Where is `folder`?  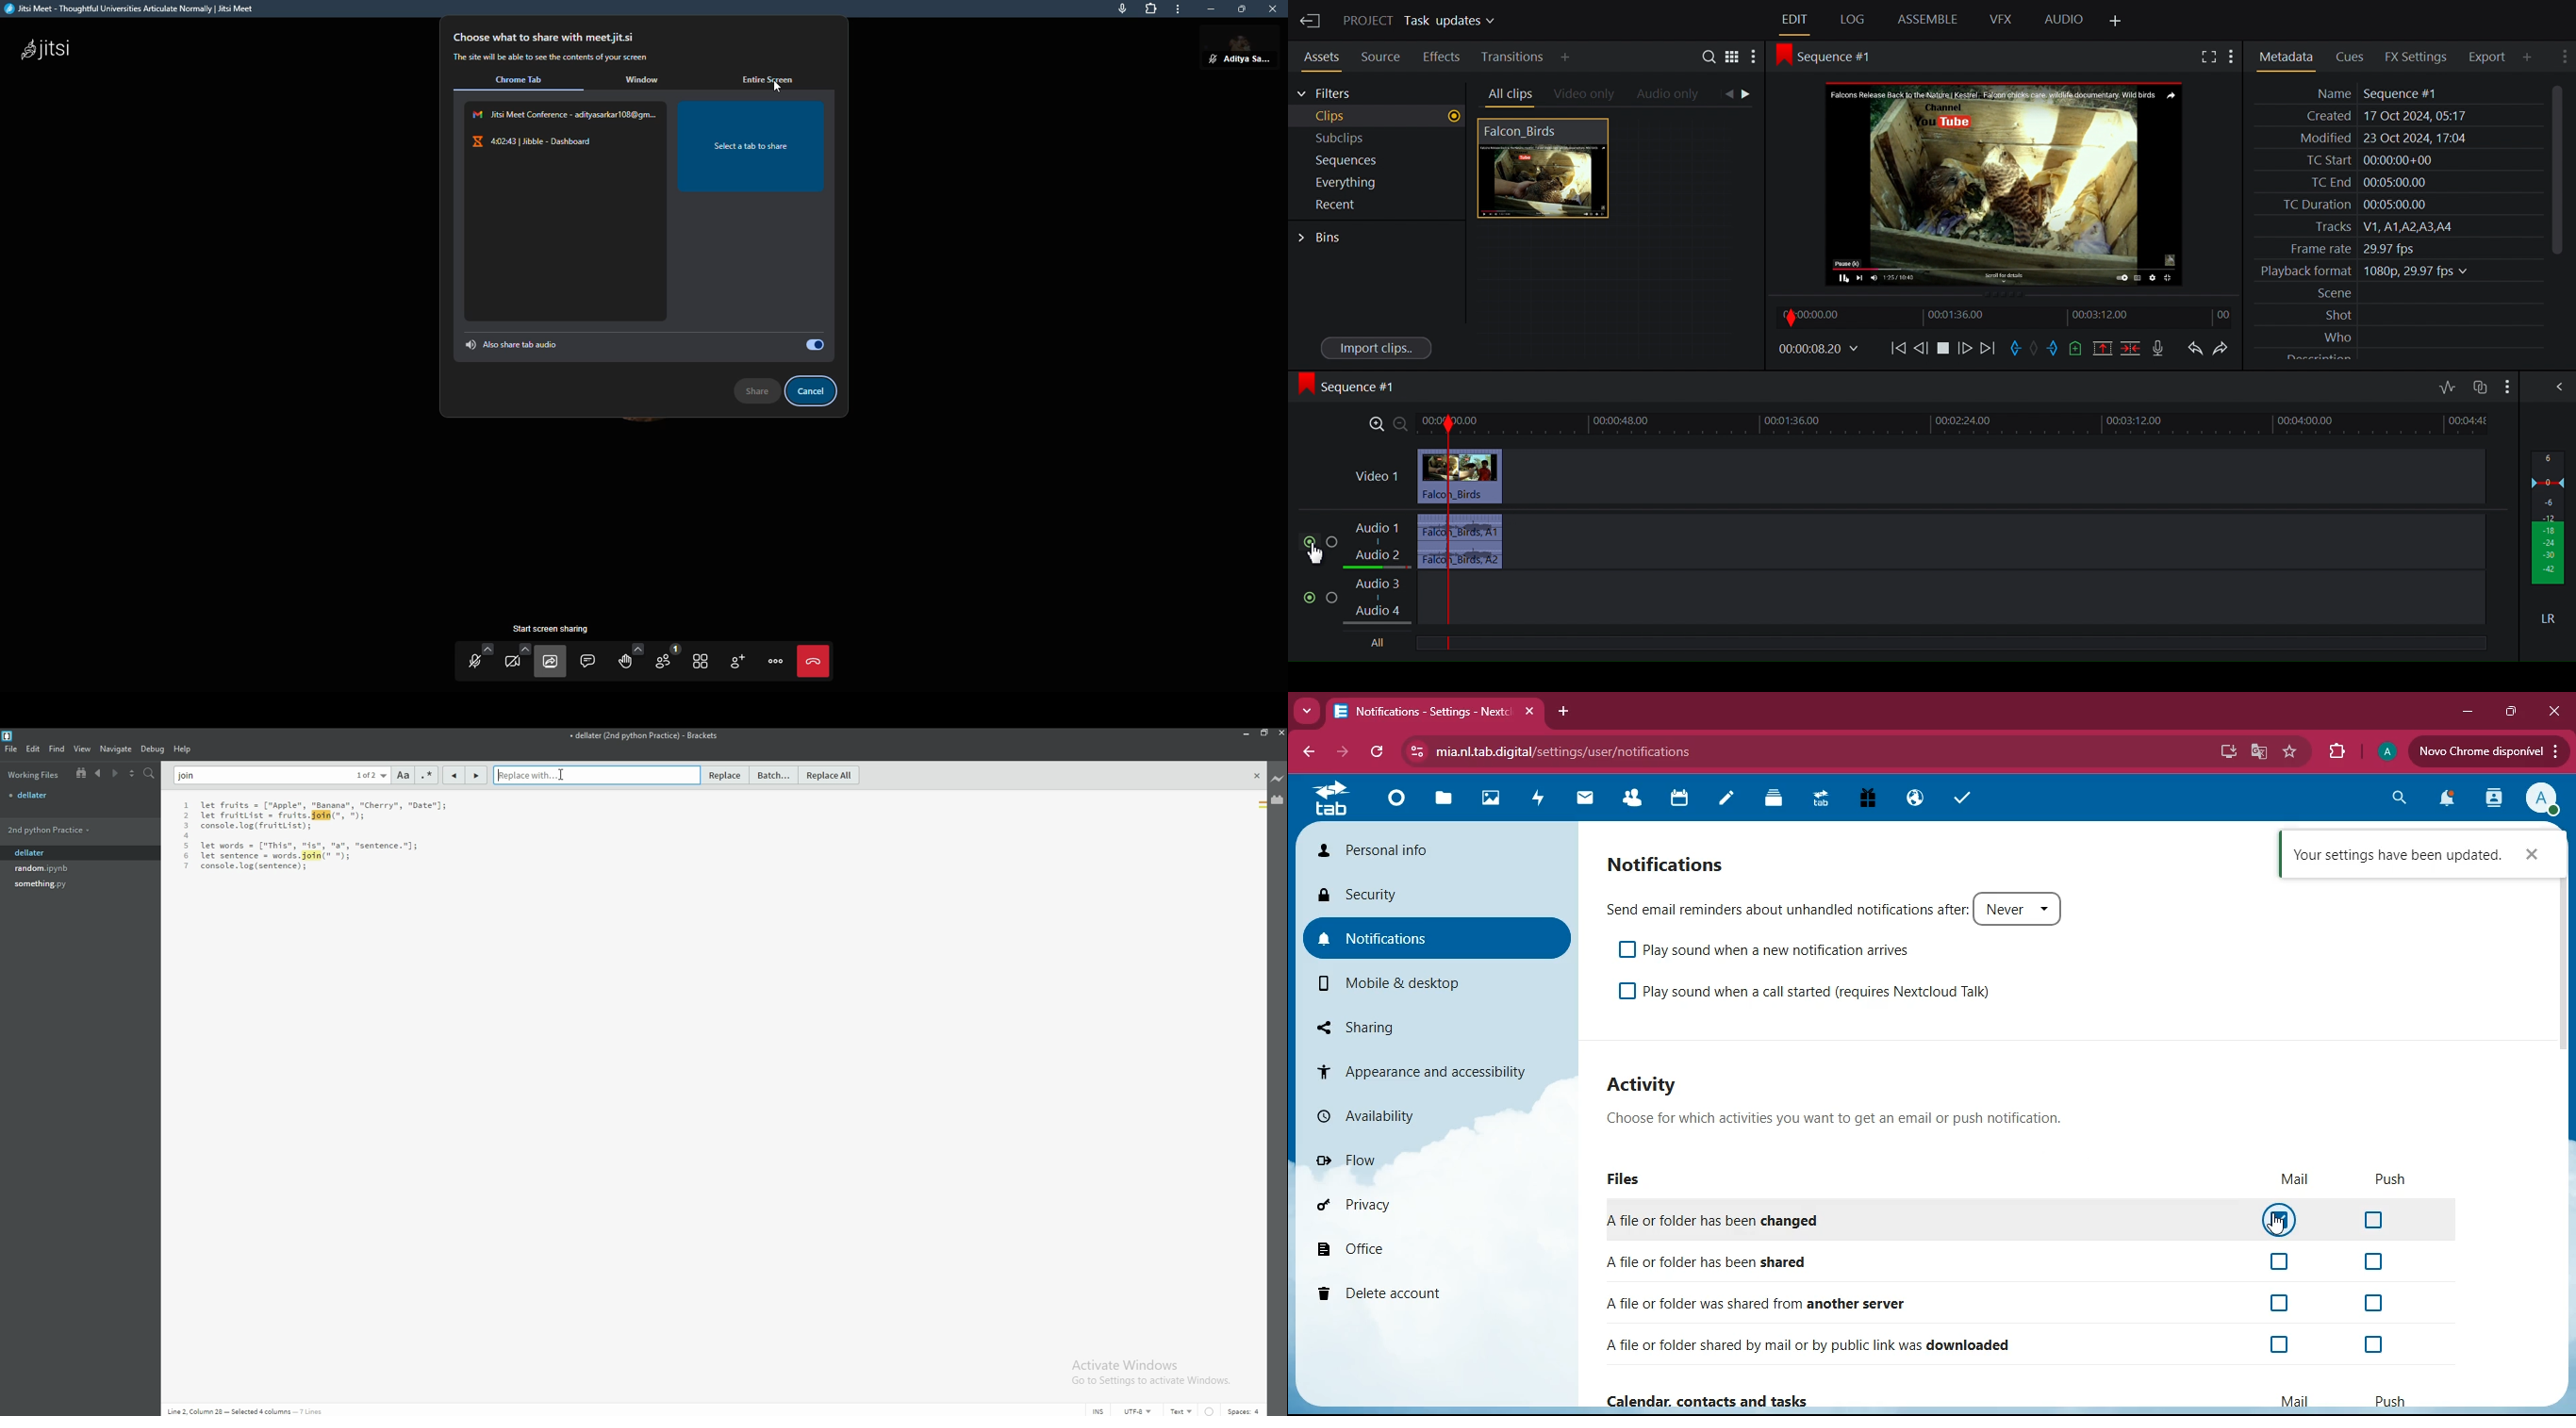 folder is located at coordinates (61, 829).